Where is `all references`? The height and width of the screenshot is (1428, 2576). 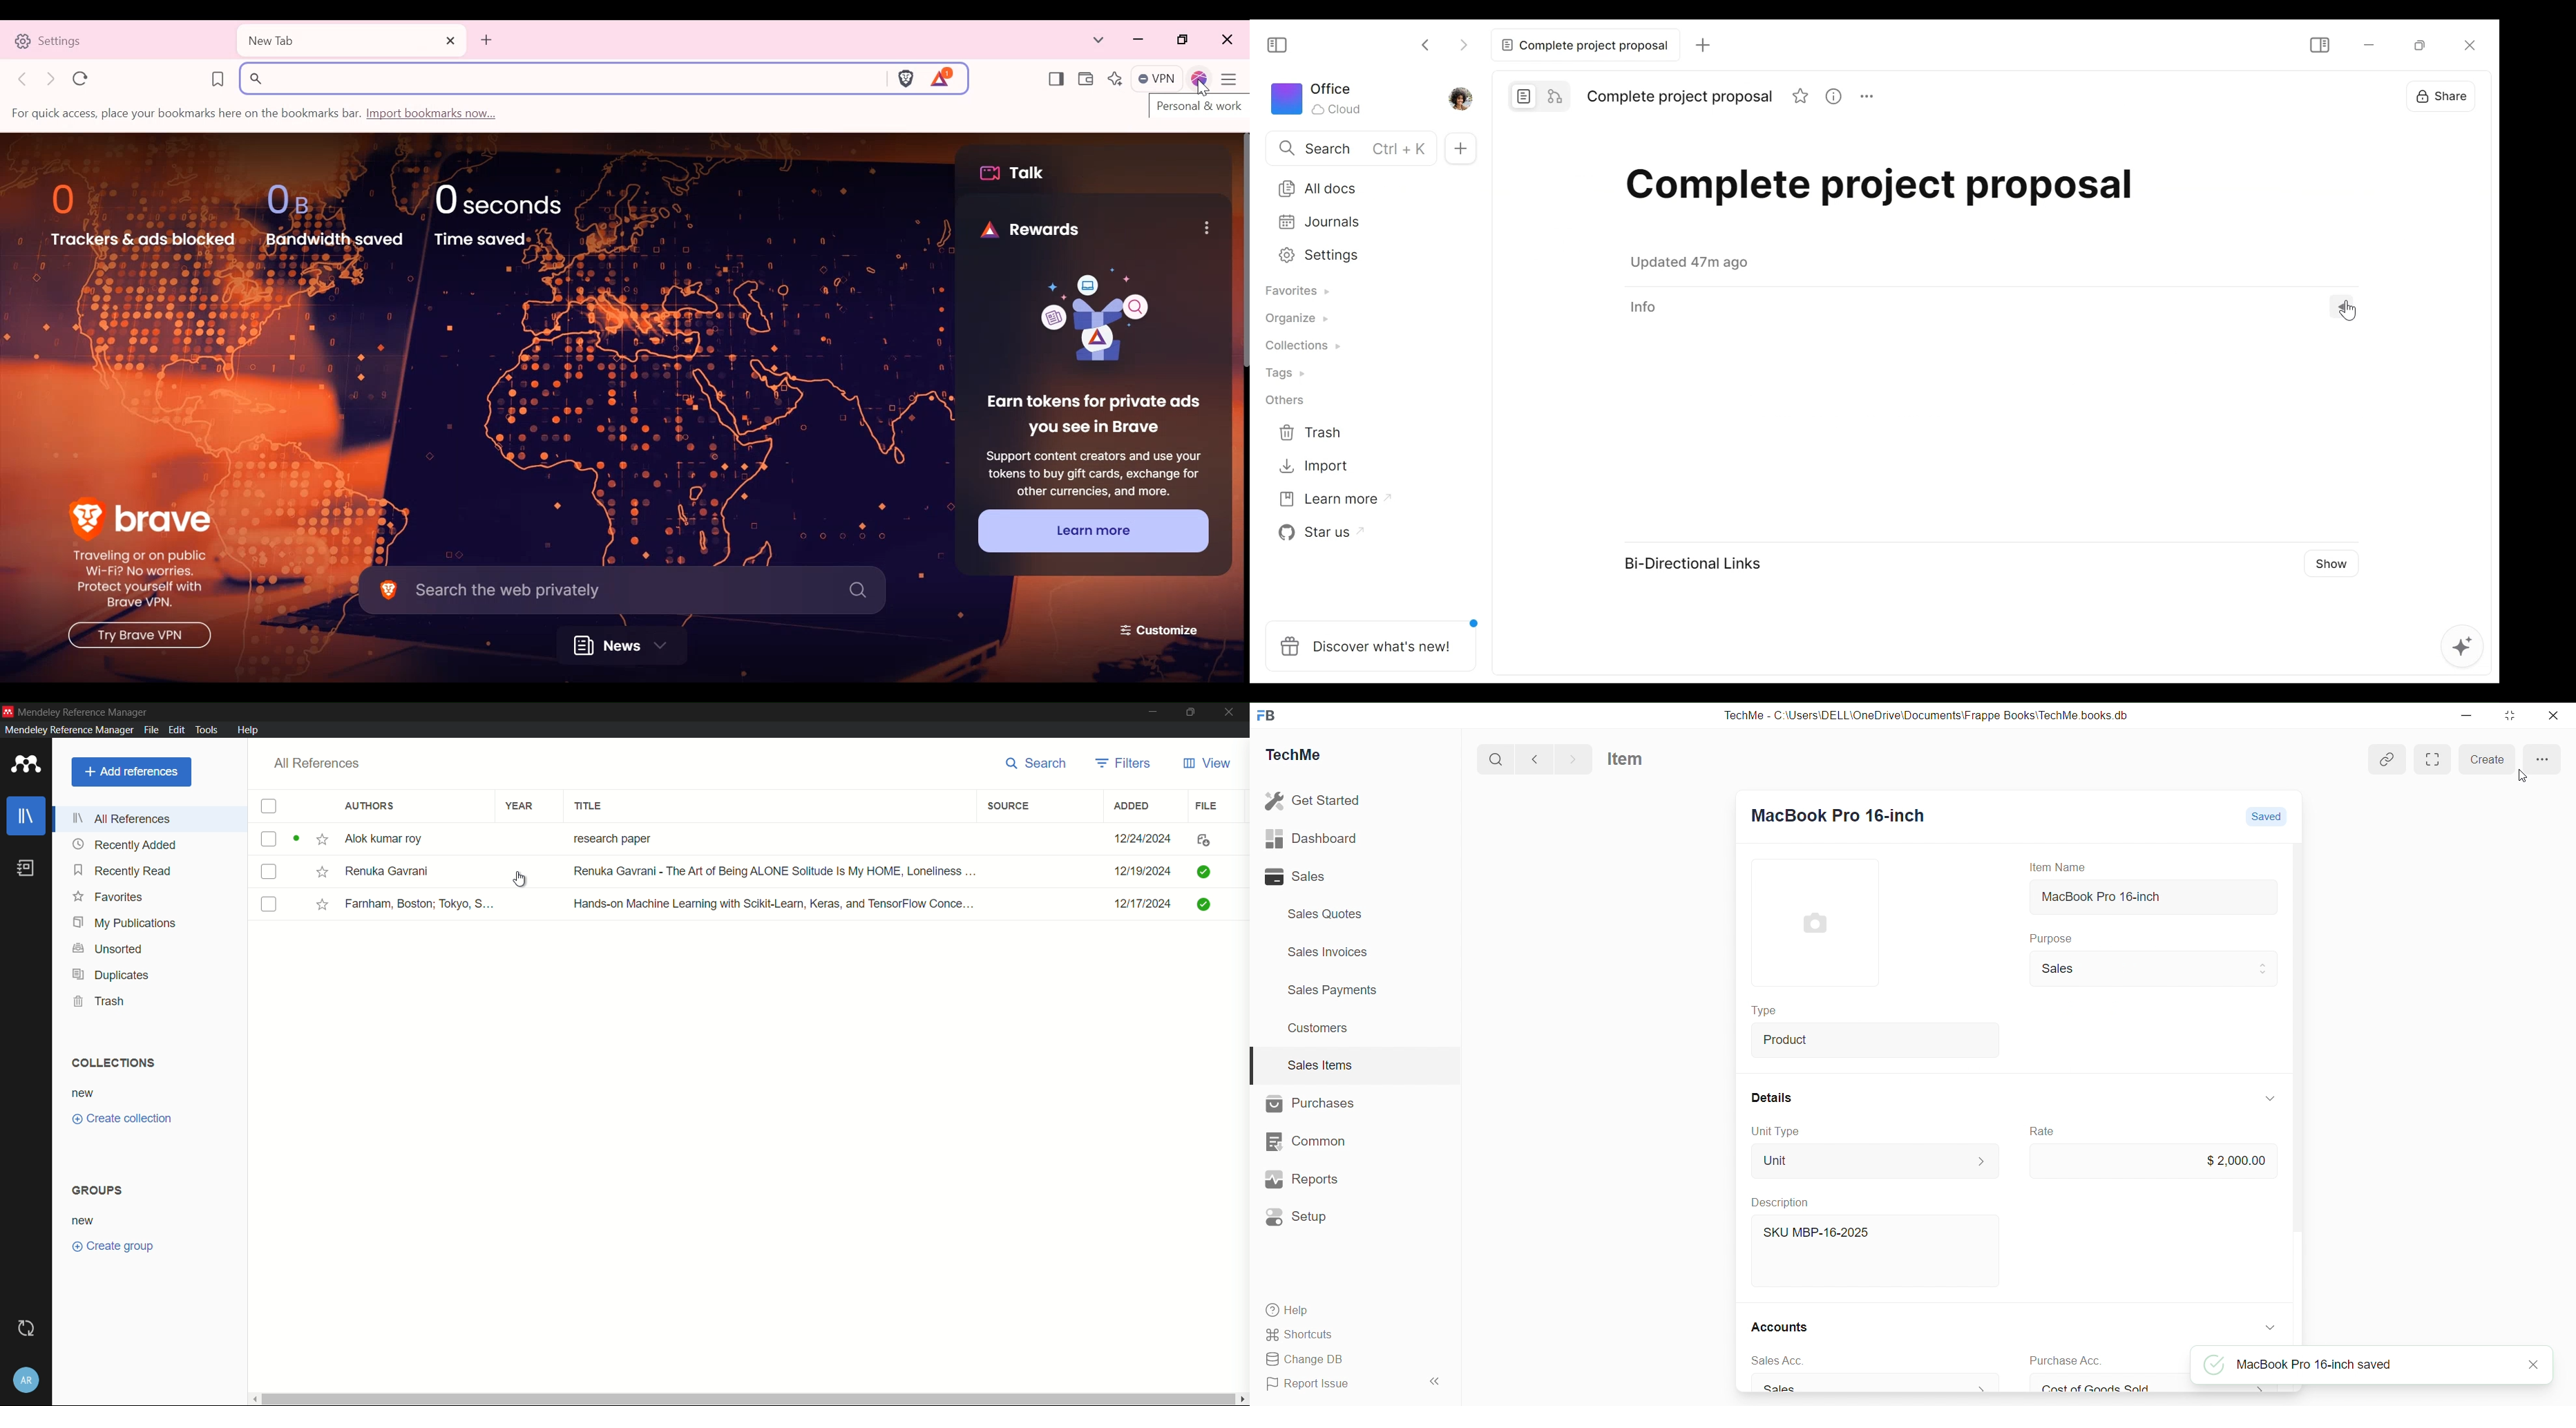
all references is located at coordinates (122, 819).